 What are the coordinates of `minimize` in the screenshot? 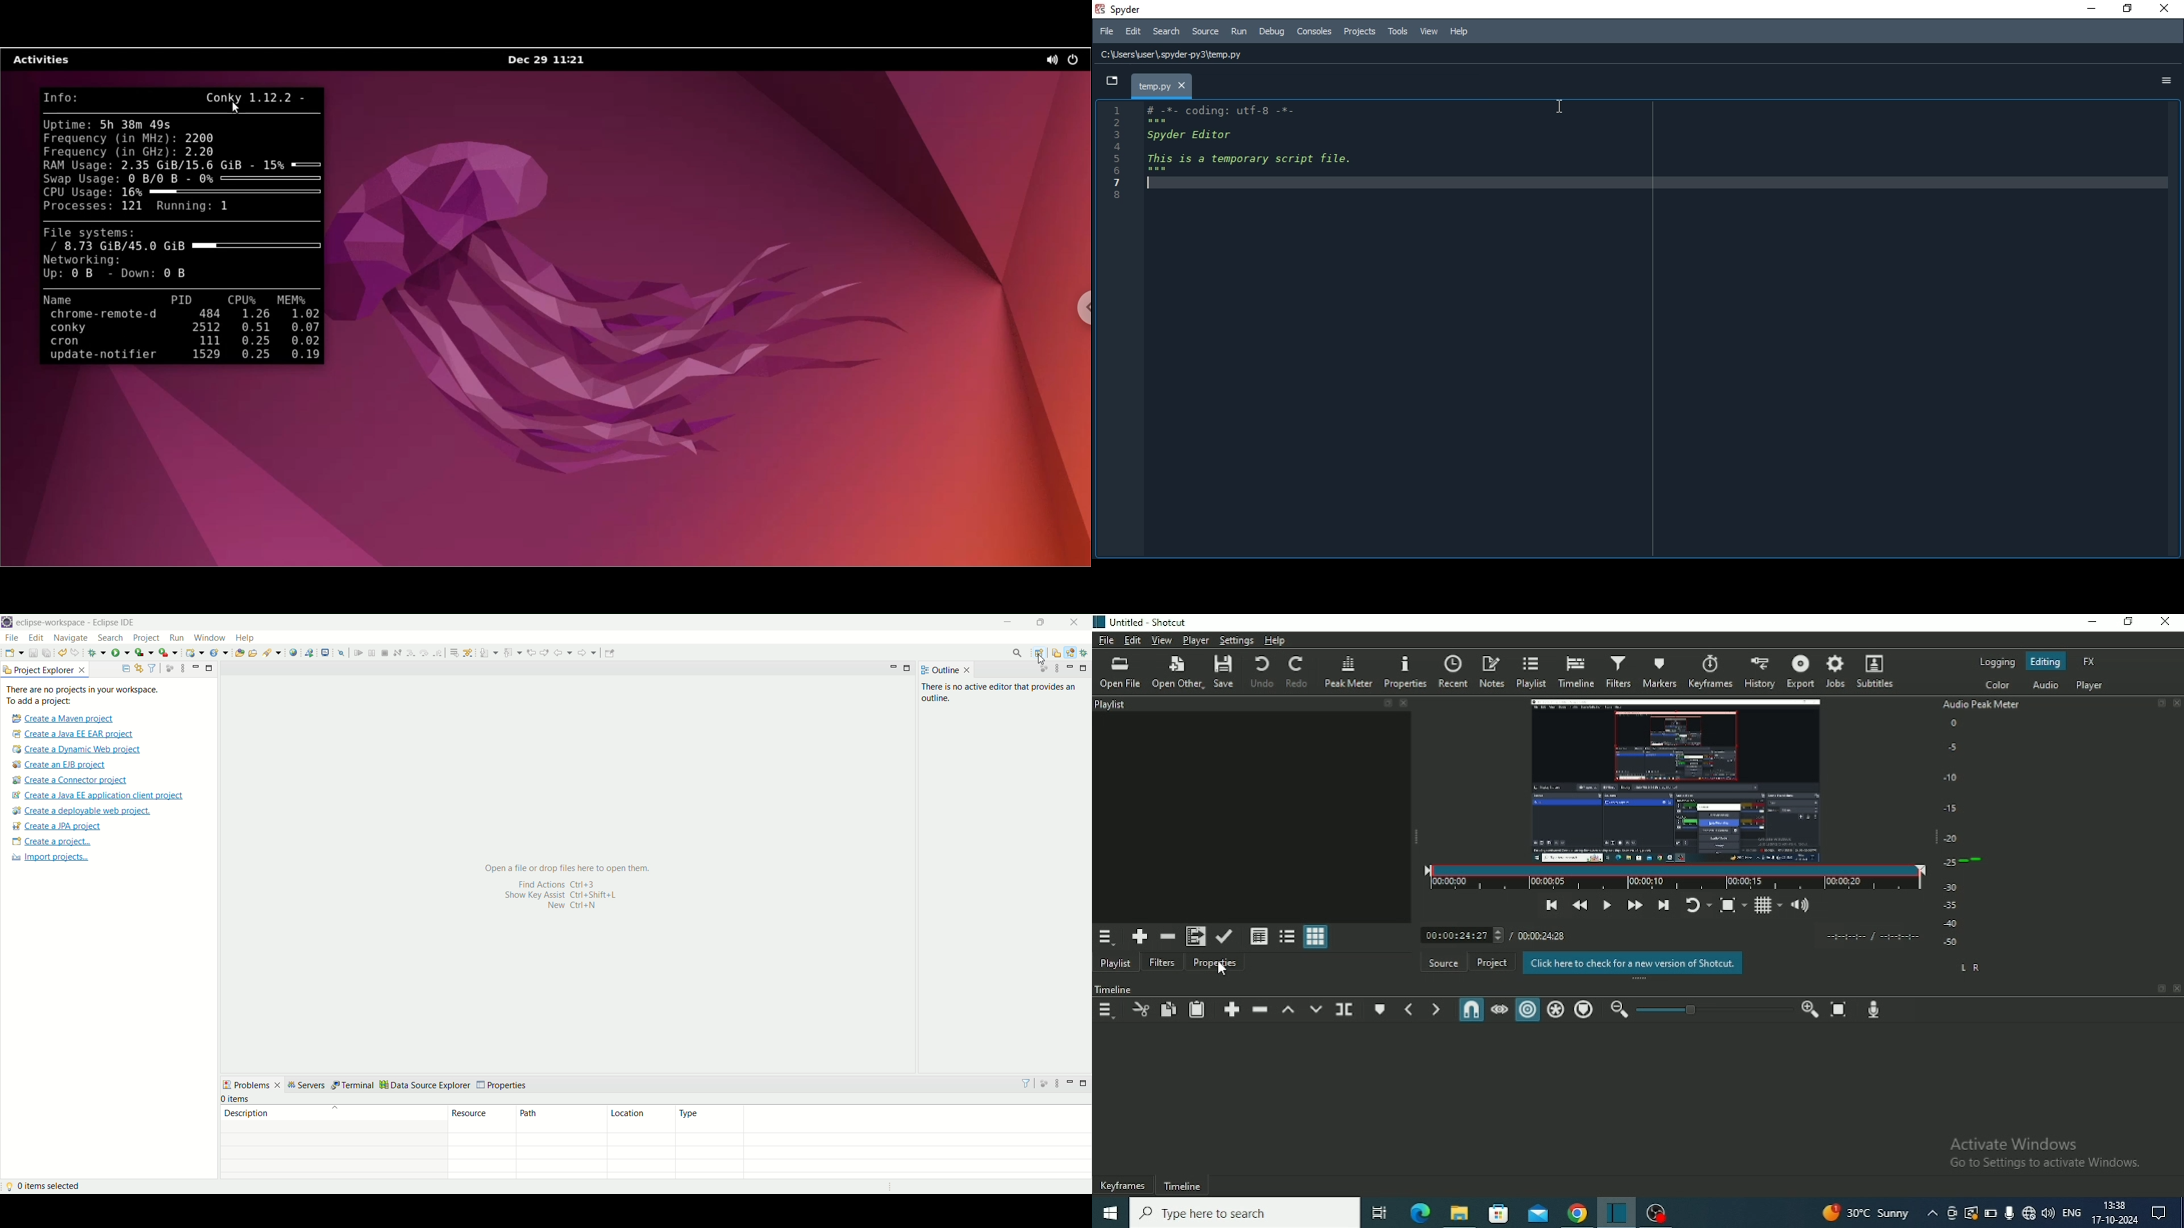 It's located at (1070, 667).